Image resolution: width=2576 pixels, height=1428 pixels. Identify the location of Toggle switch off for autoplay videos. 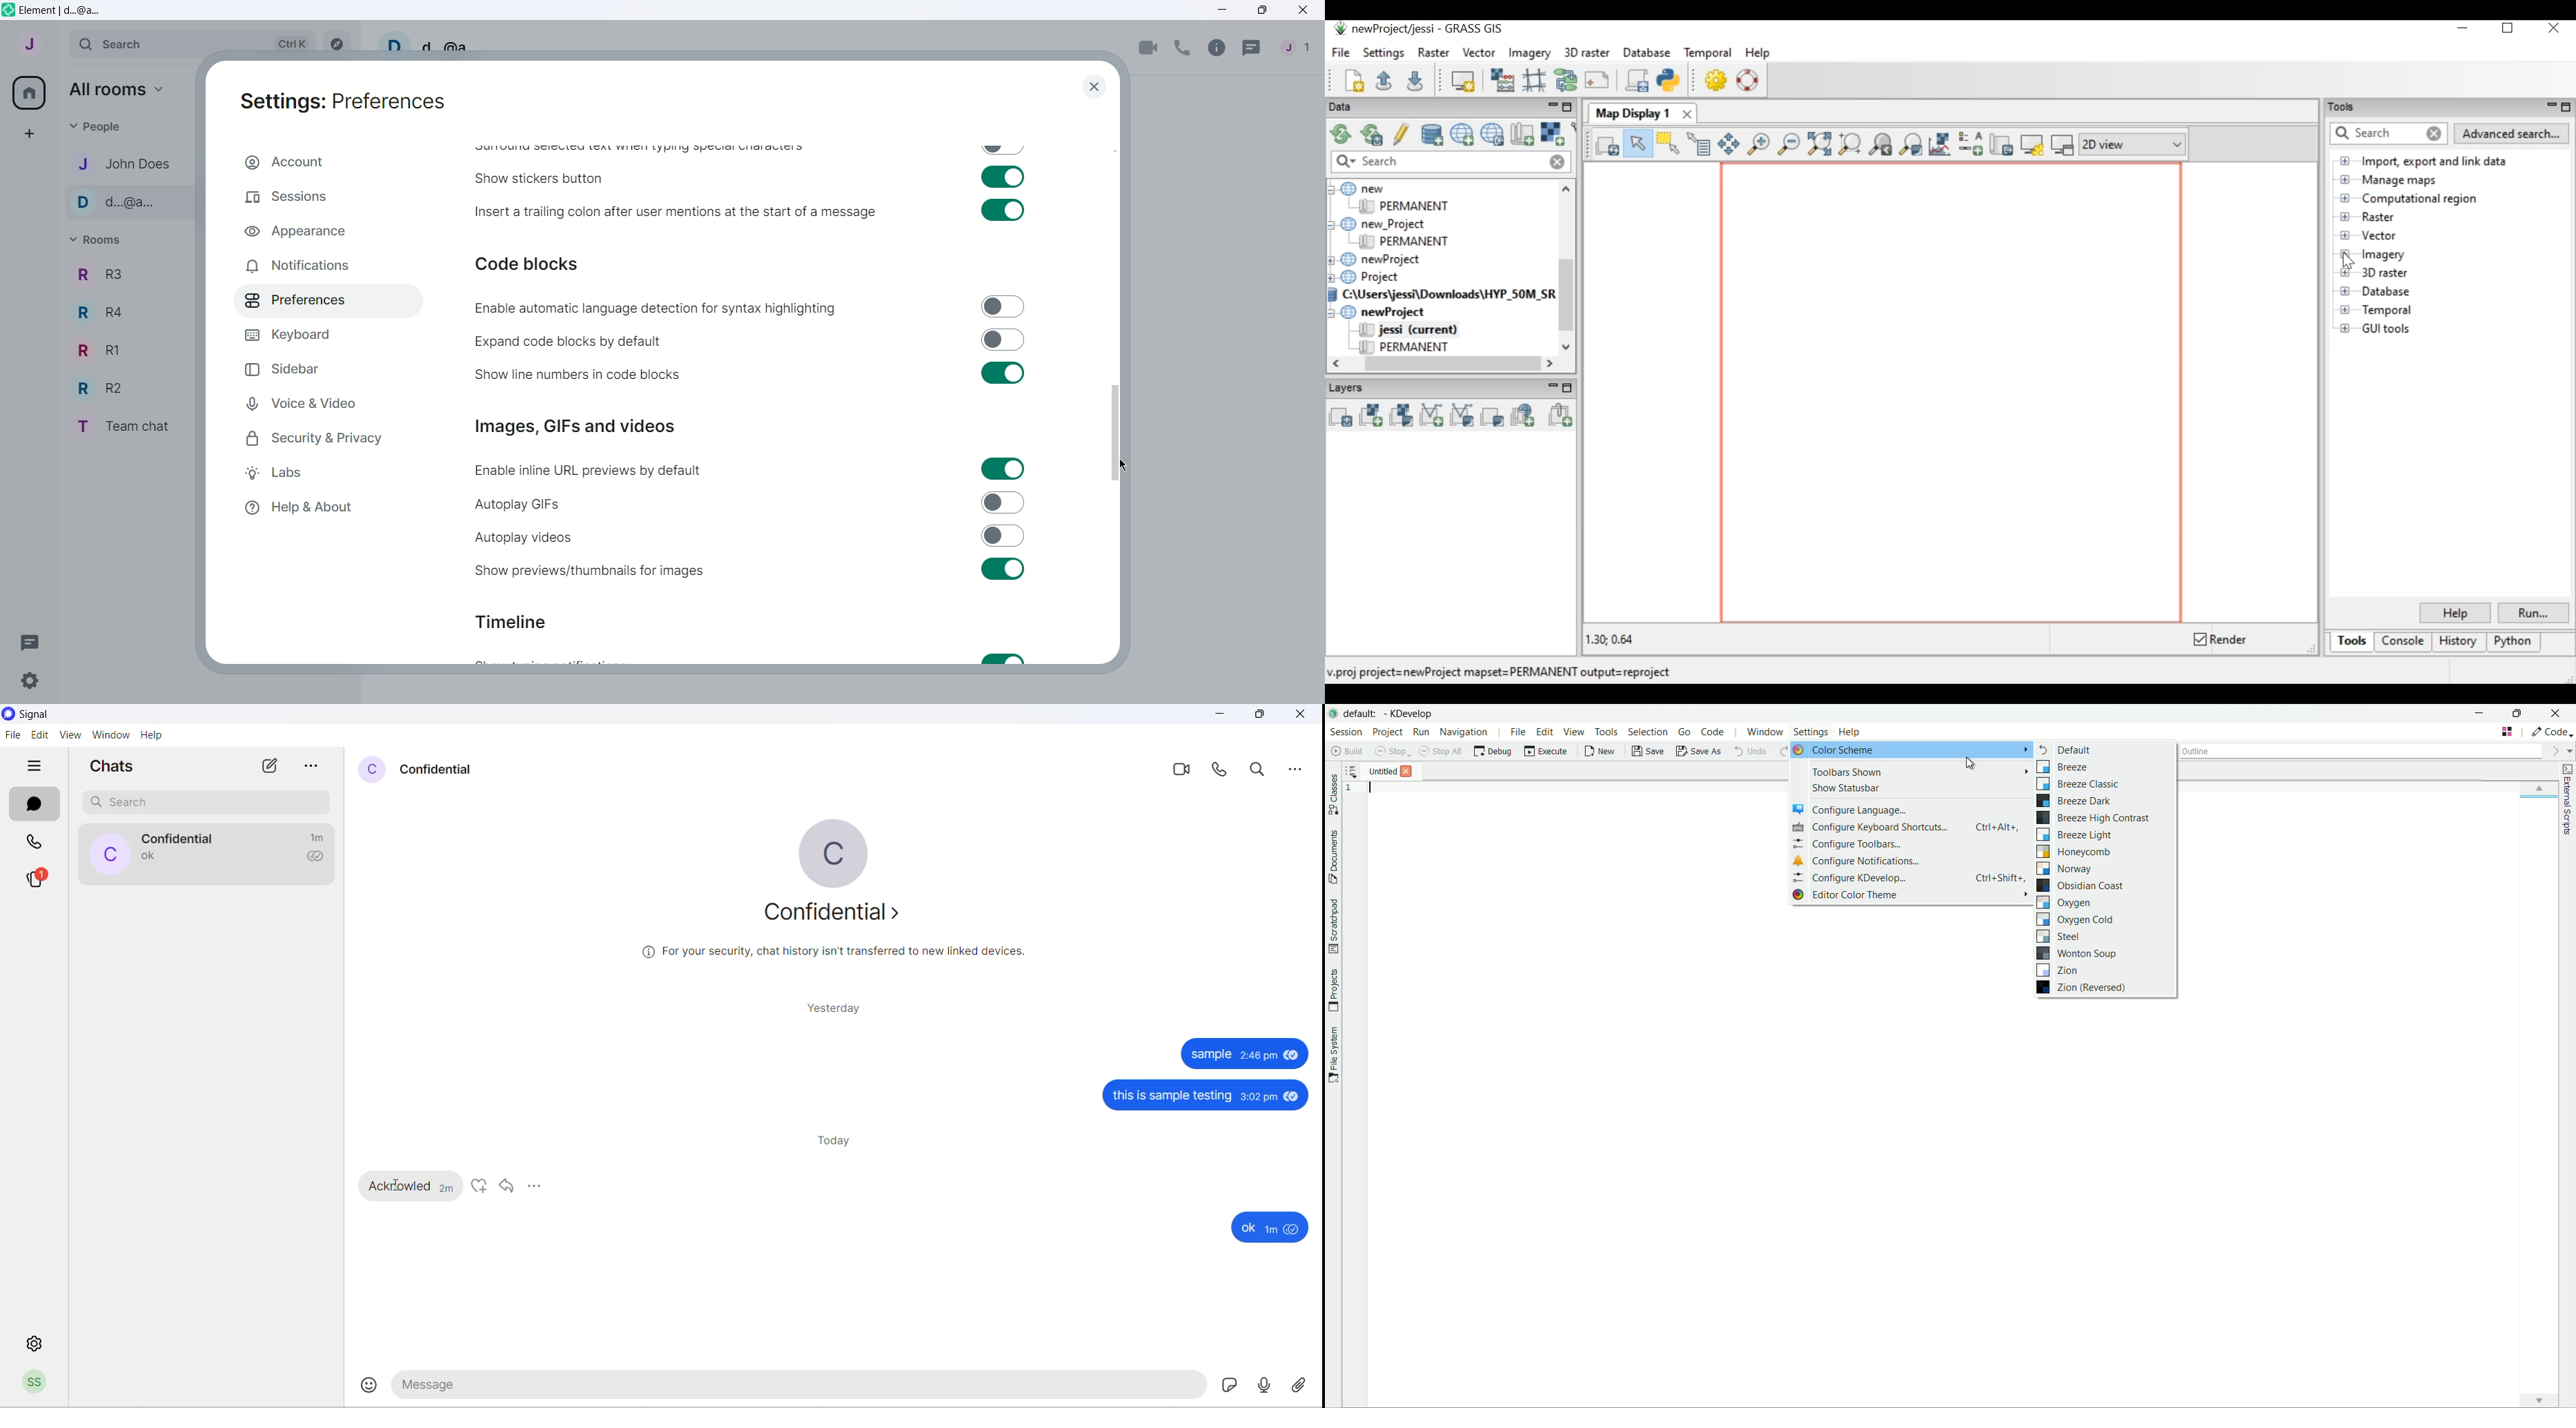
(1003, 536).